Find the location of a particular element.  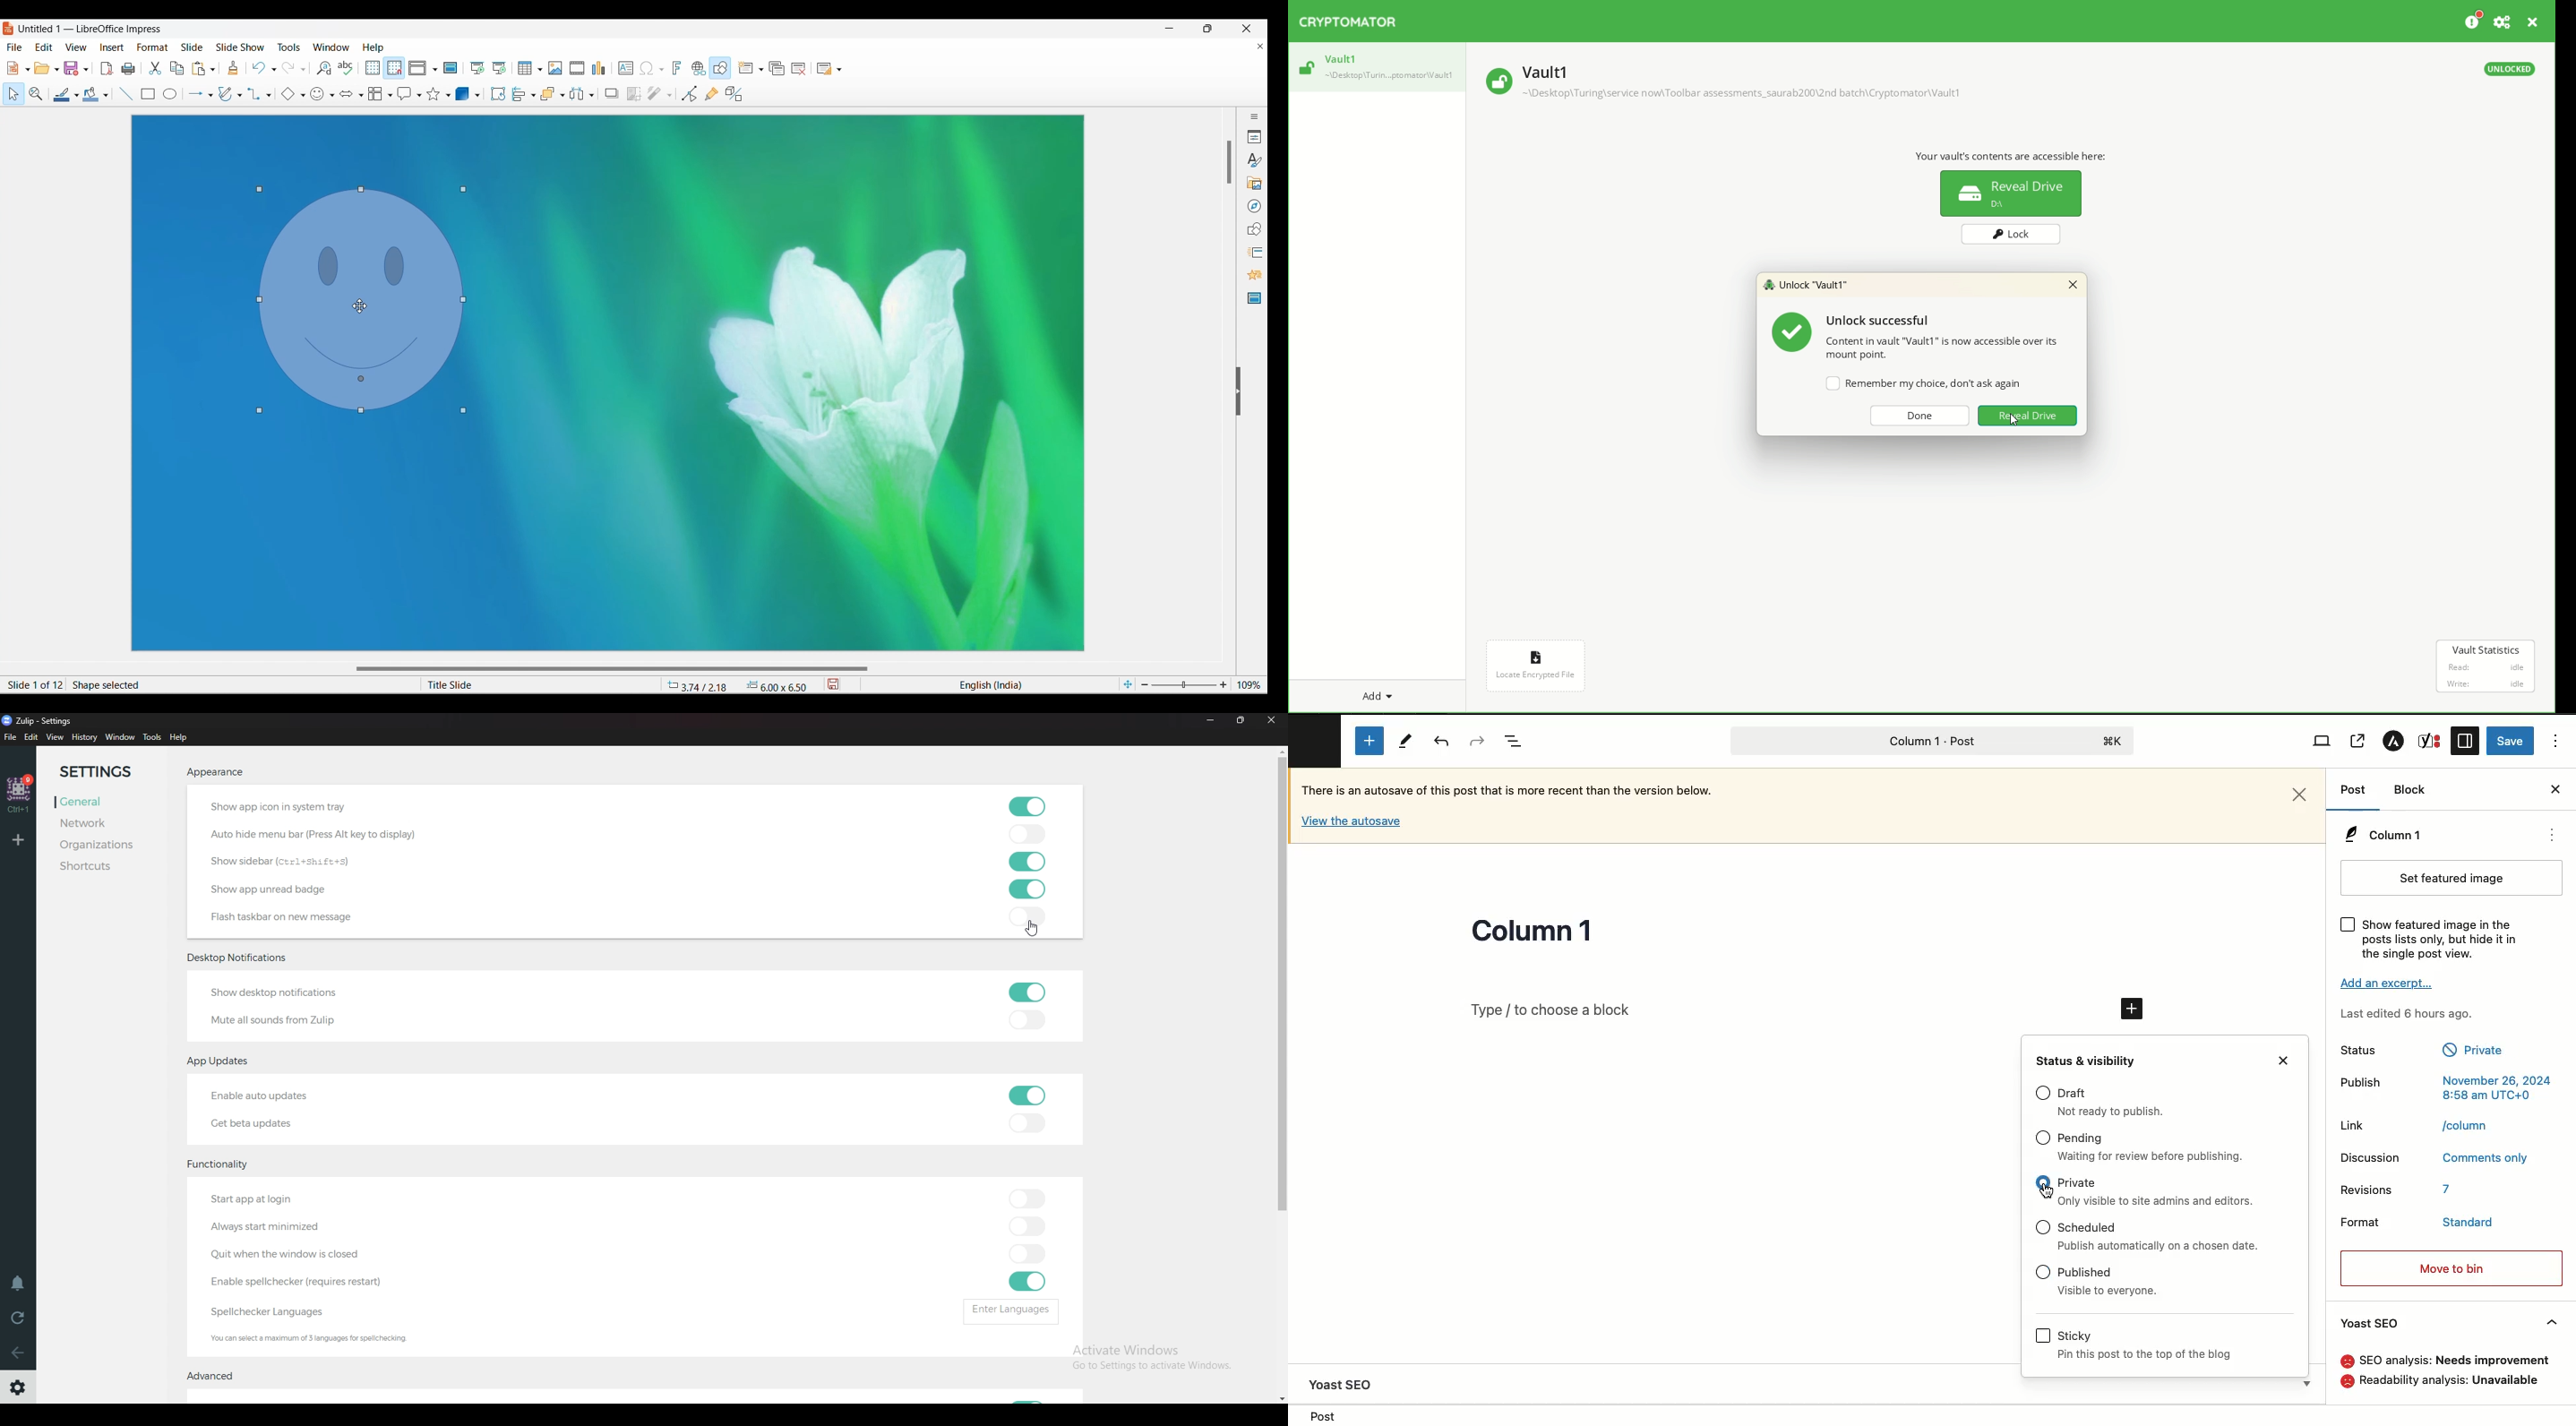

unlocked is located at coordinates (1305, 70).